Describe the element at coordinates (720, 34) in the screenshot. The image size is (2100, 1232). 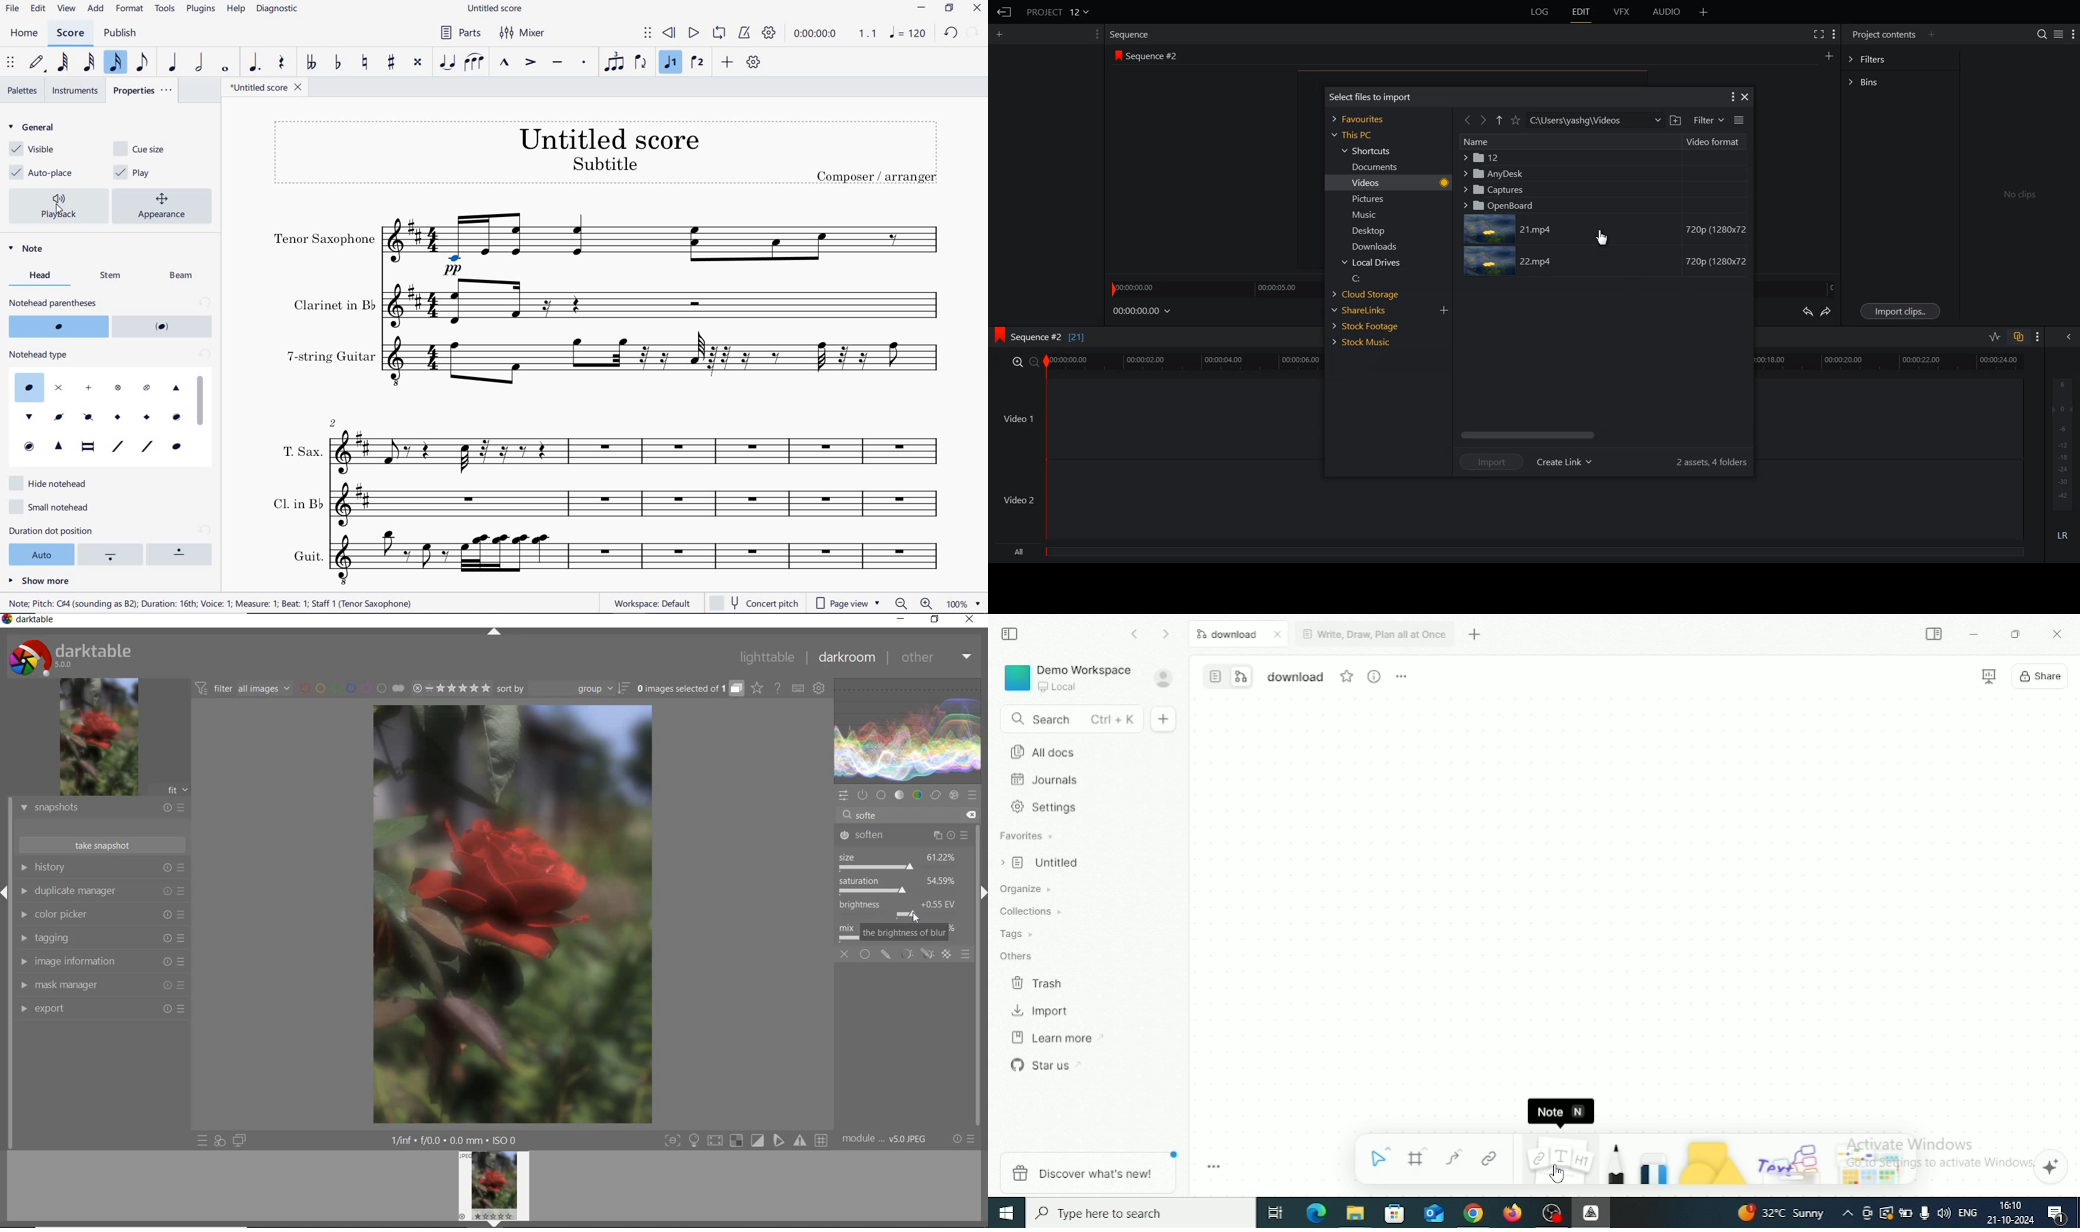
I see `LOOP PLAYBACK` at that location.